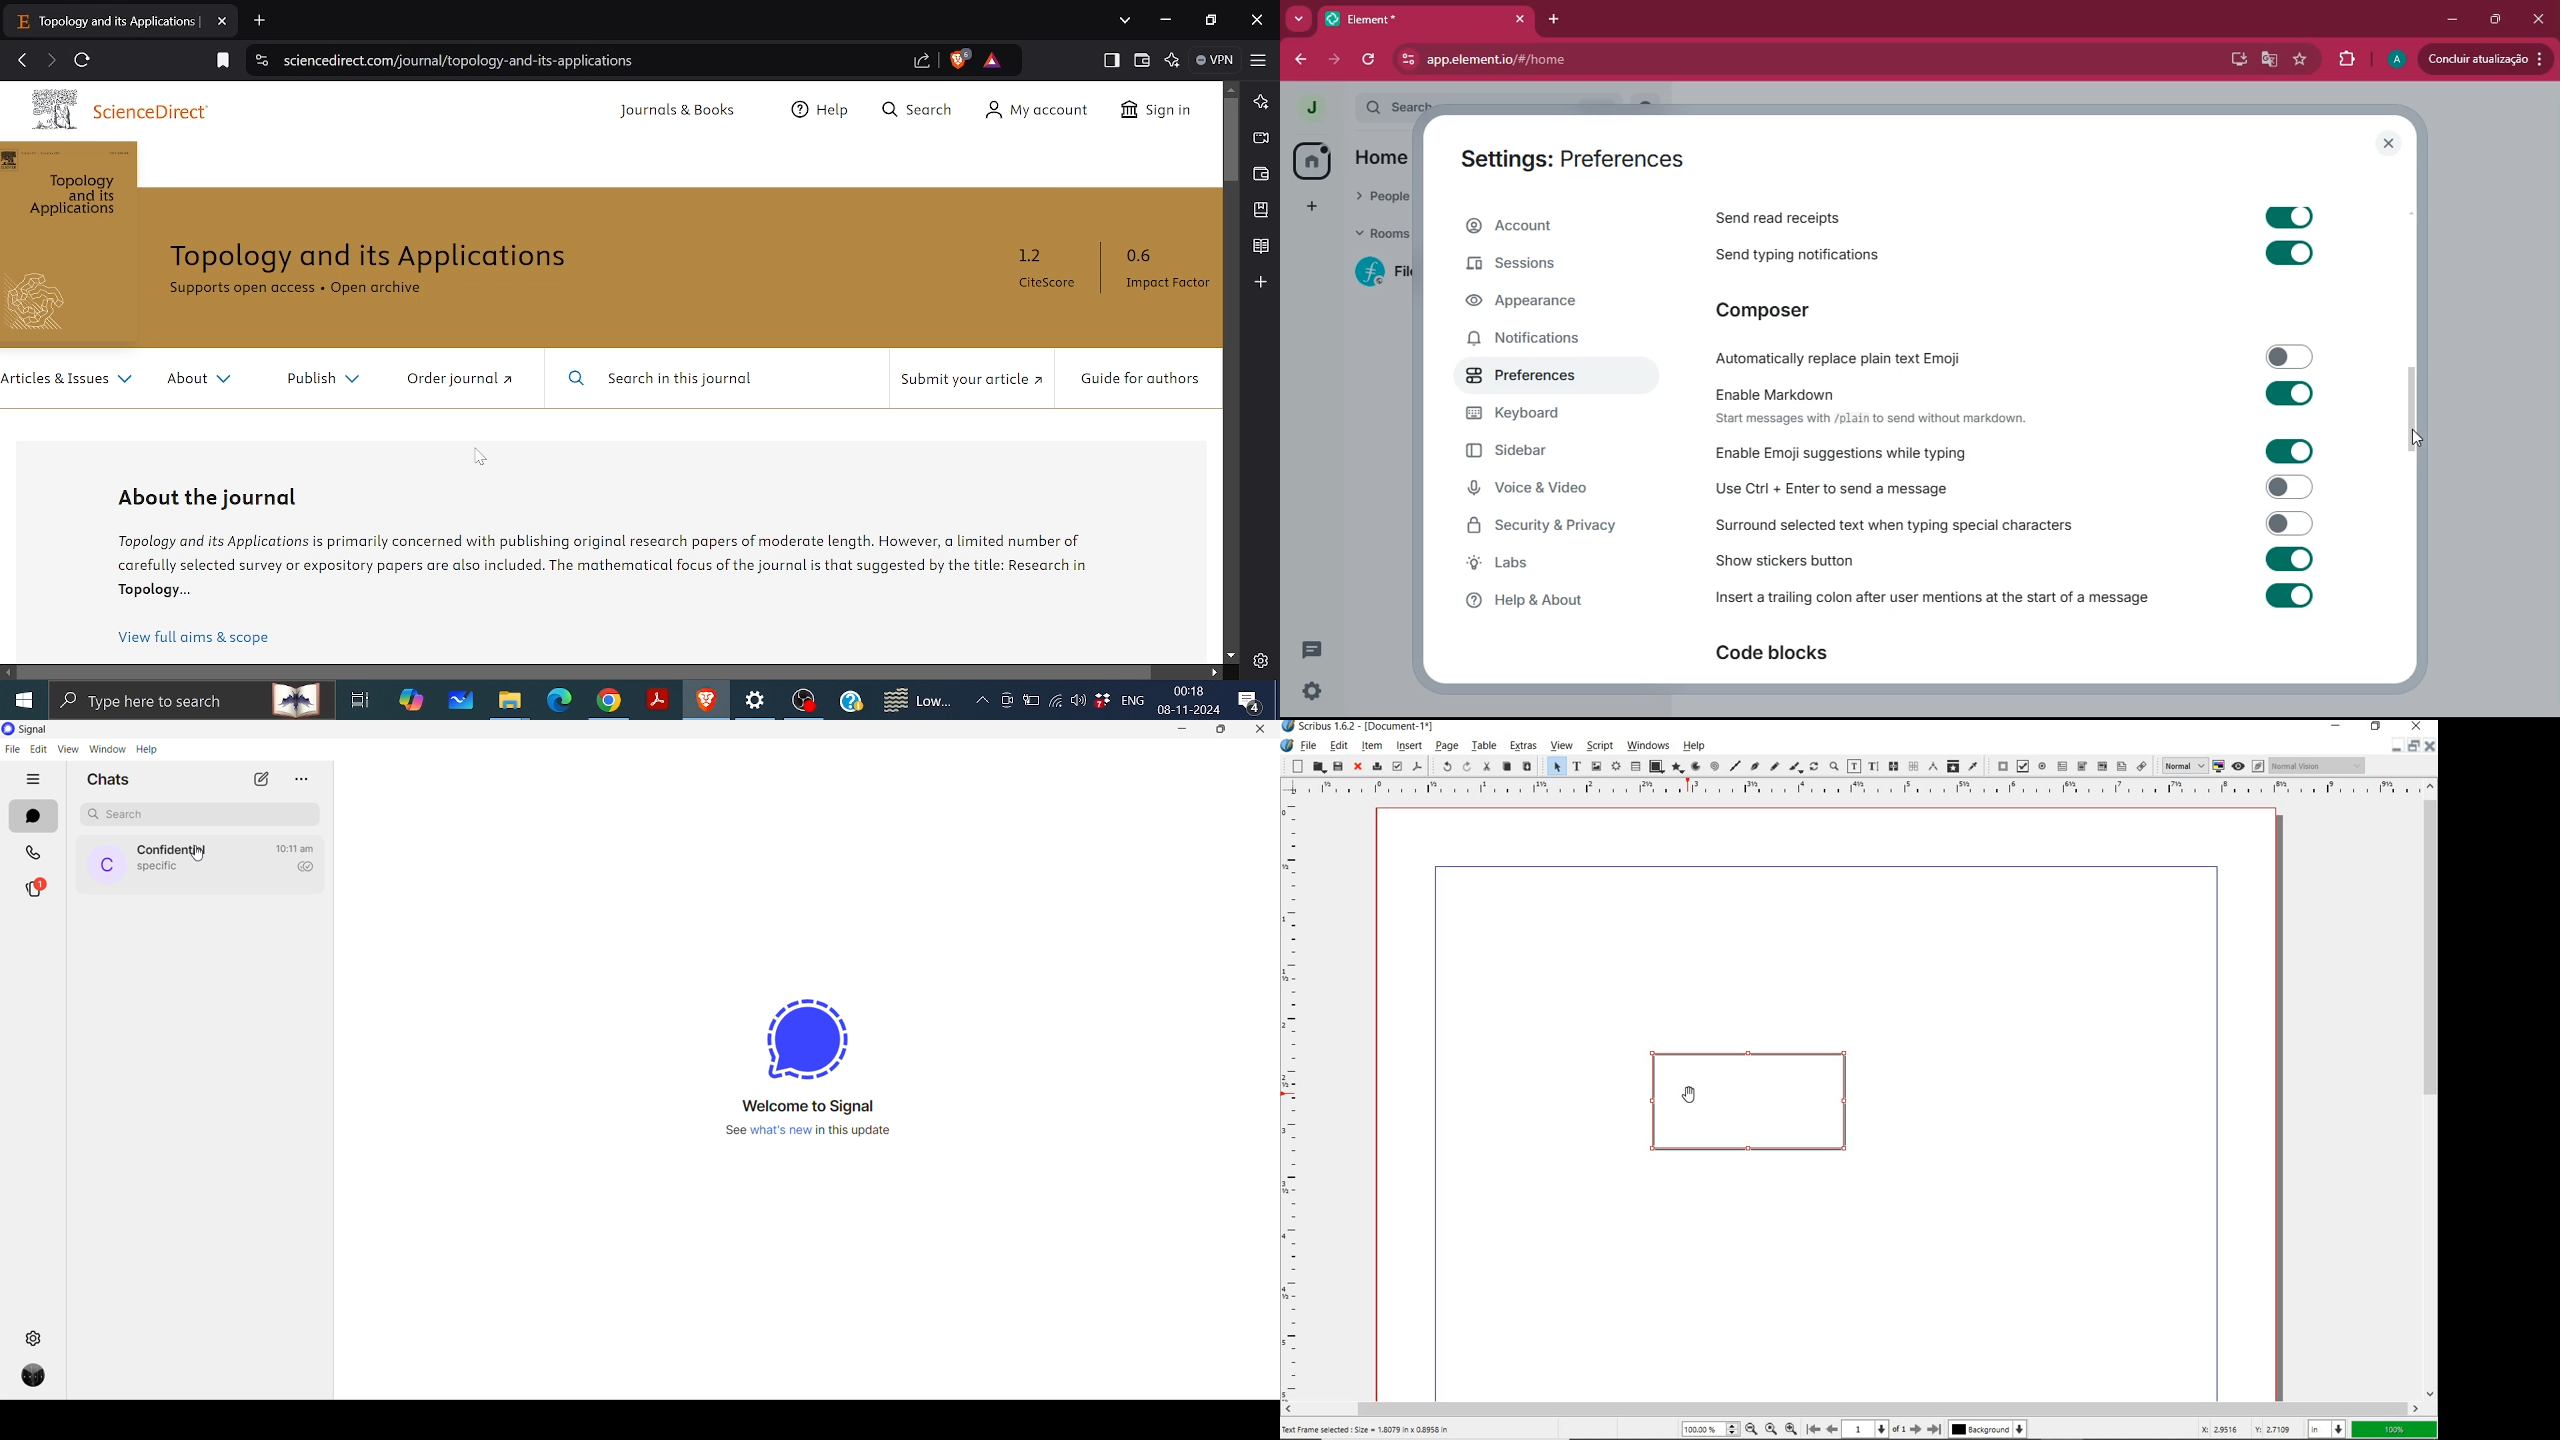 The height and width of the screenshot is (1456, 2576). I want to click on maximize, so click(1220, 731).